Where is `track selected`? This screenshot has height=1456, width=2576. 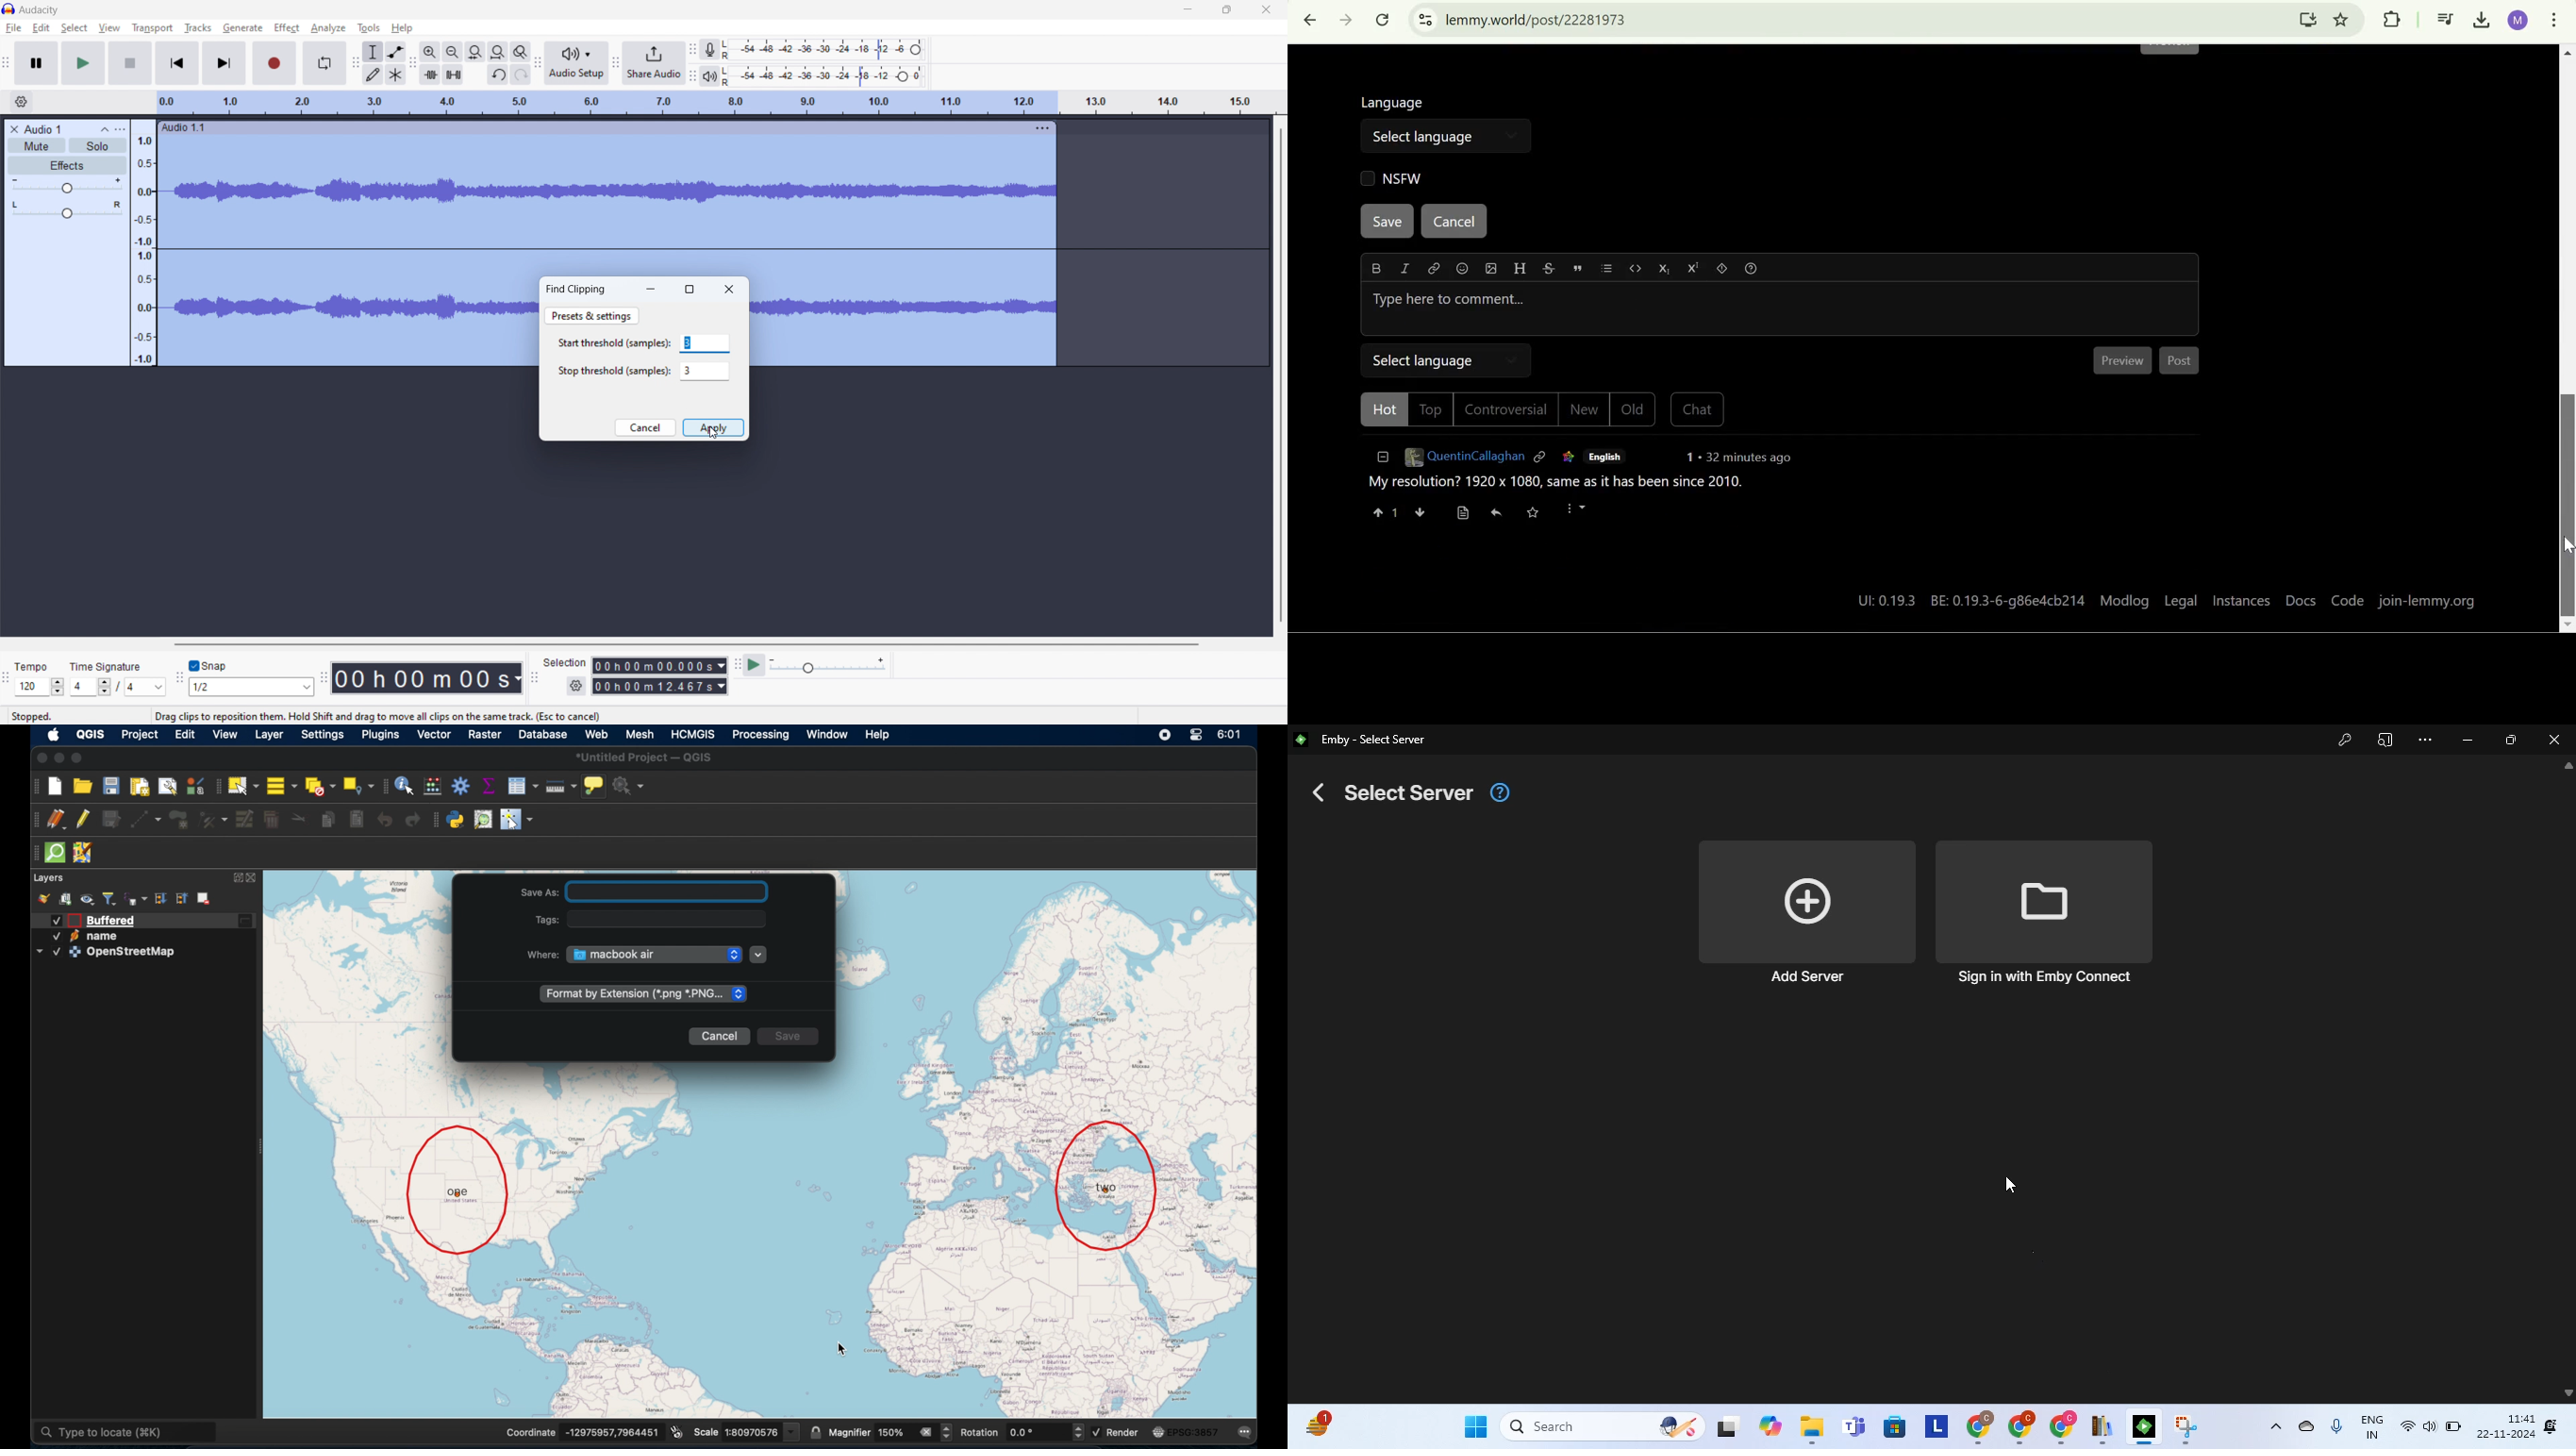 track selected is located at coordinates (606, 207).